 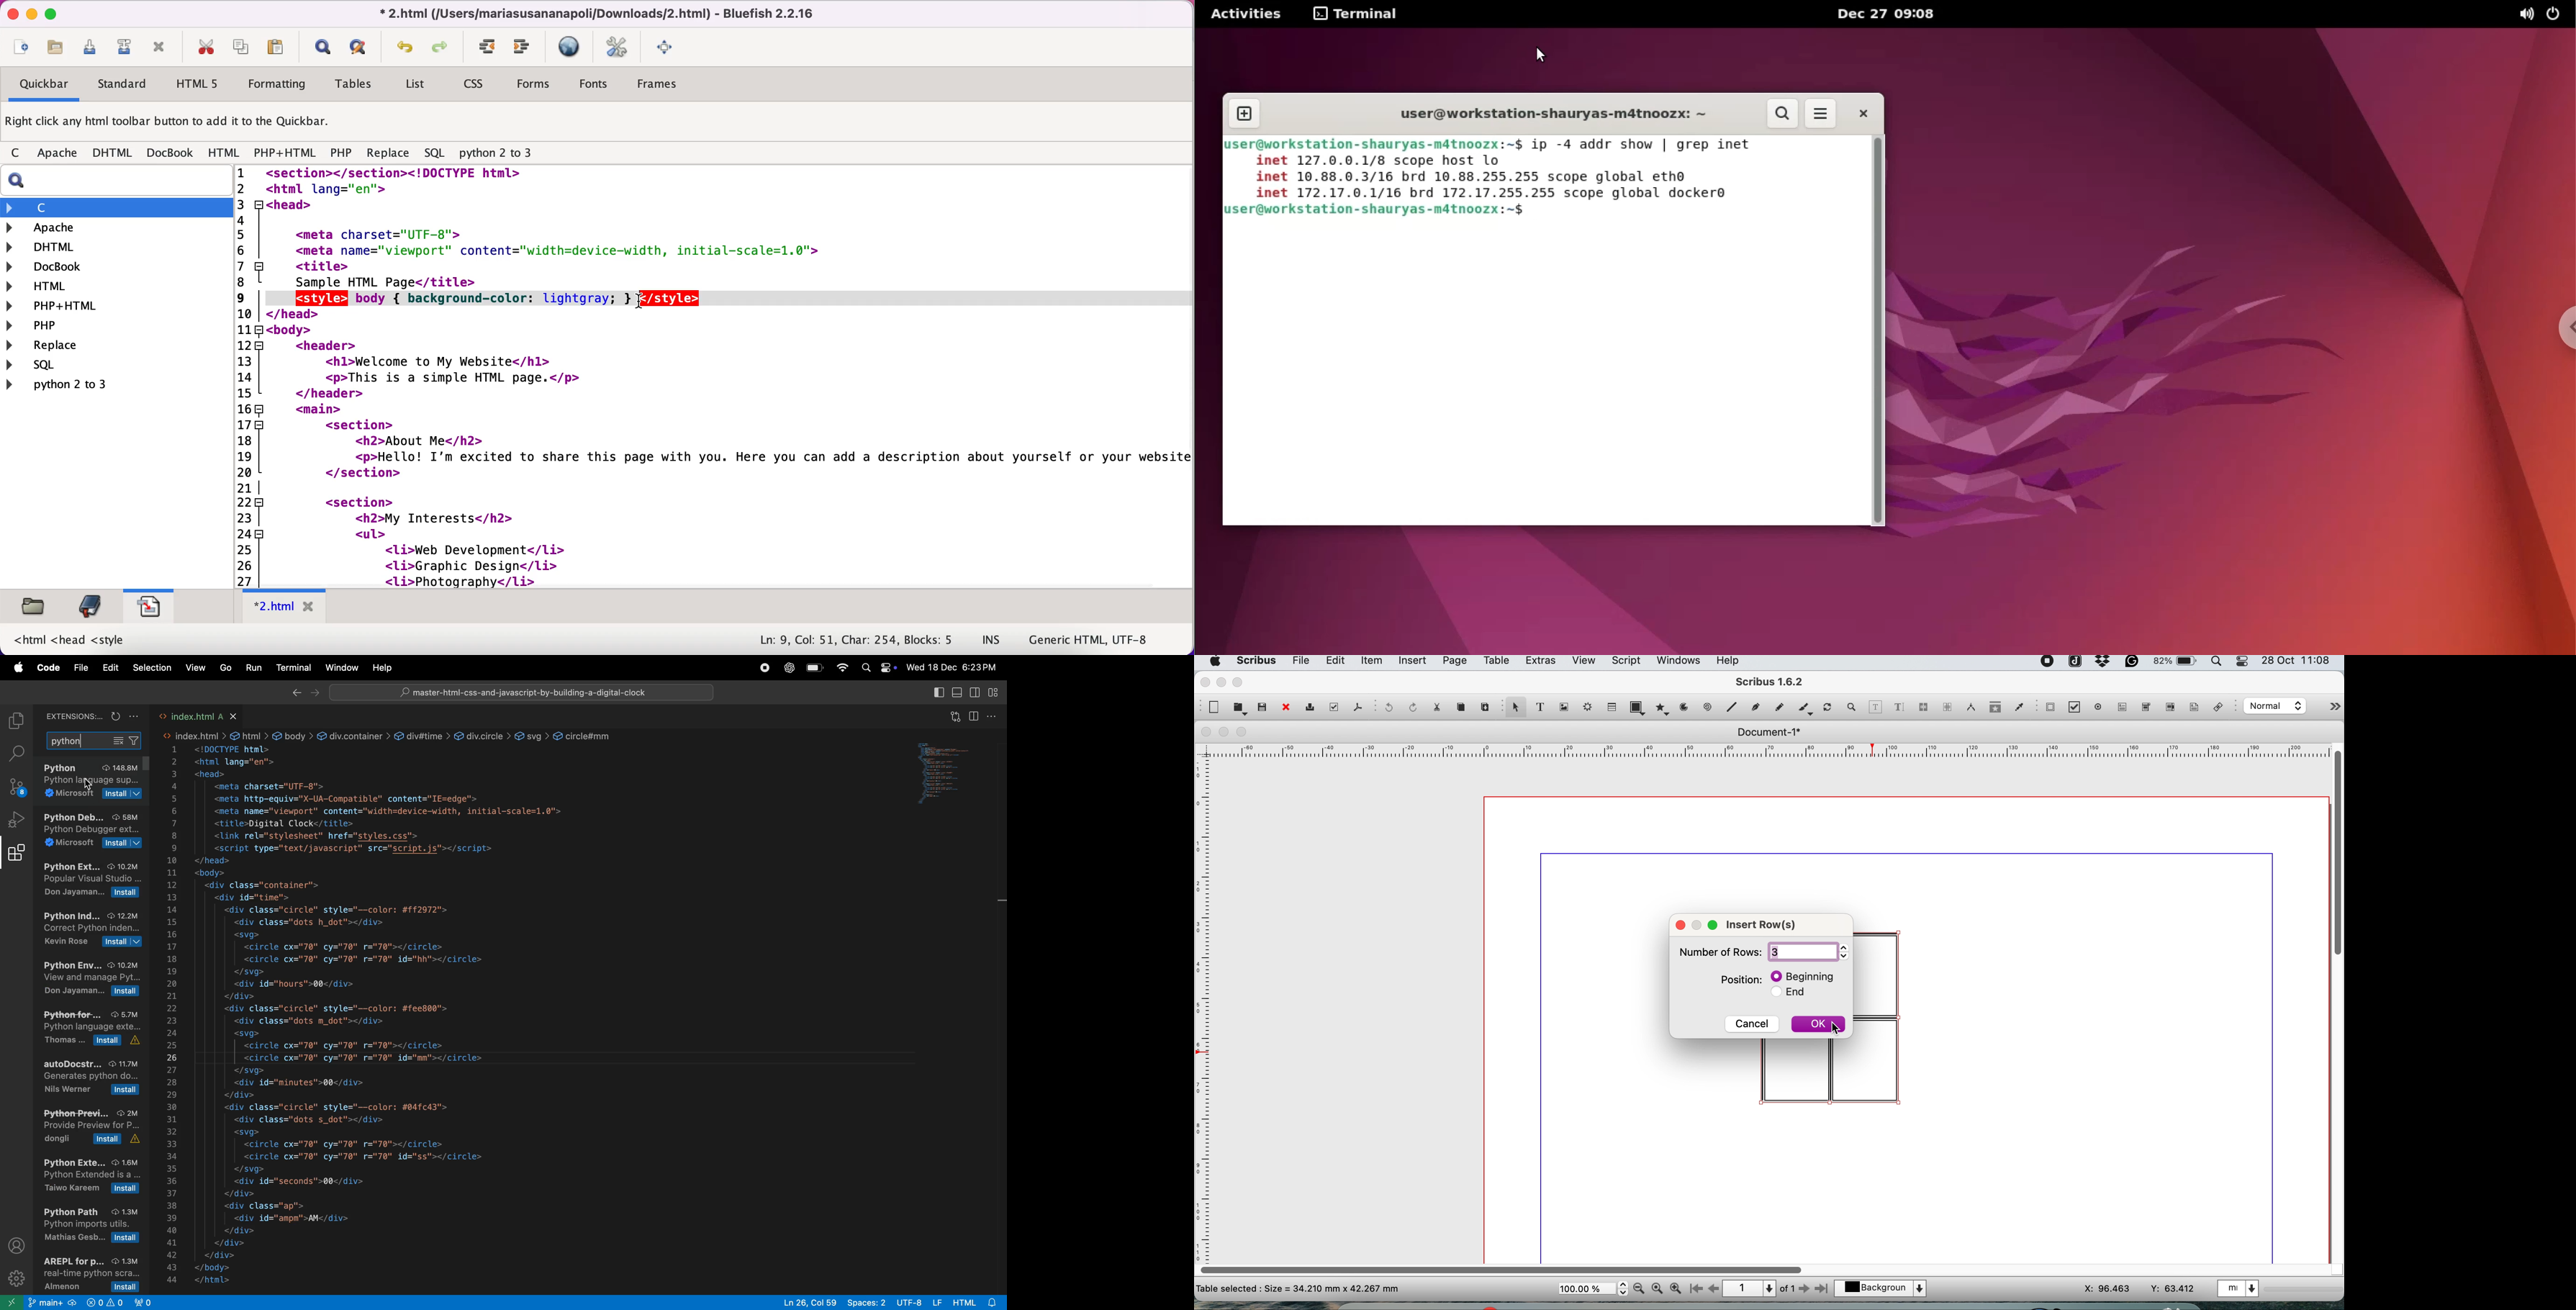 I want to click on spaces 2, so click(x=865, y=1302).